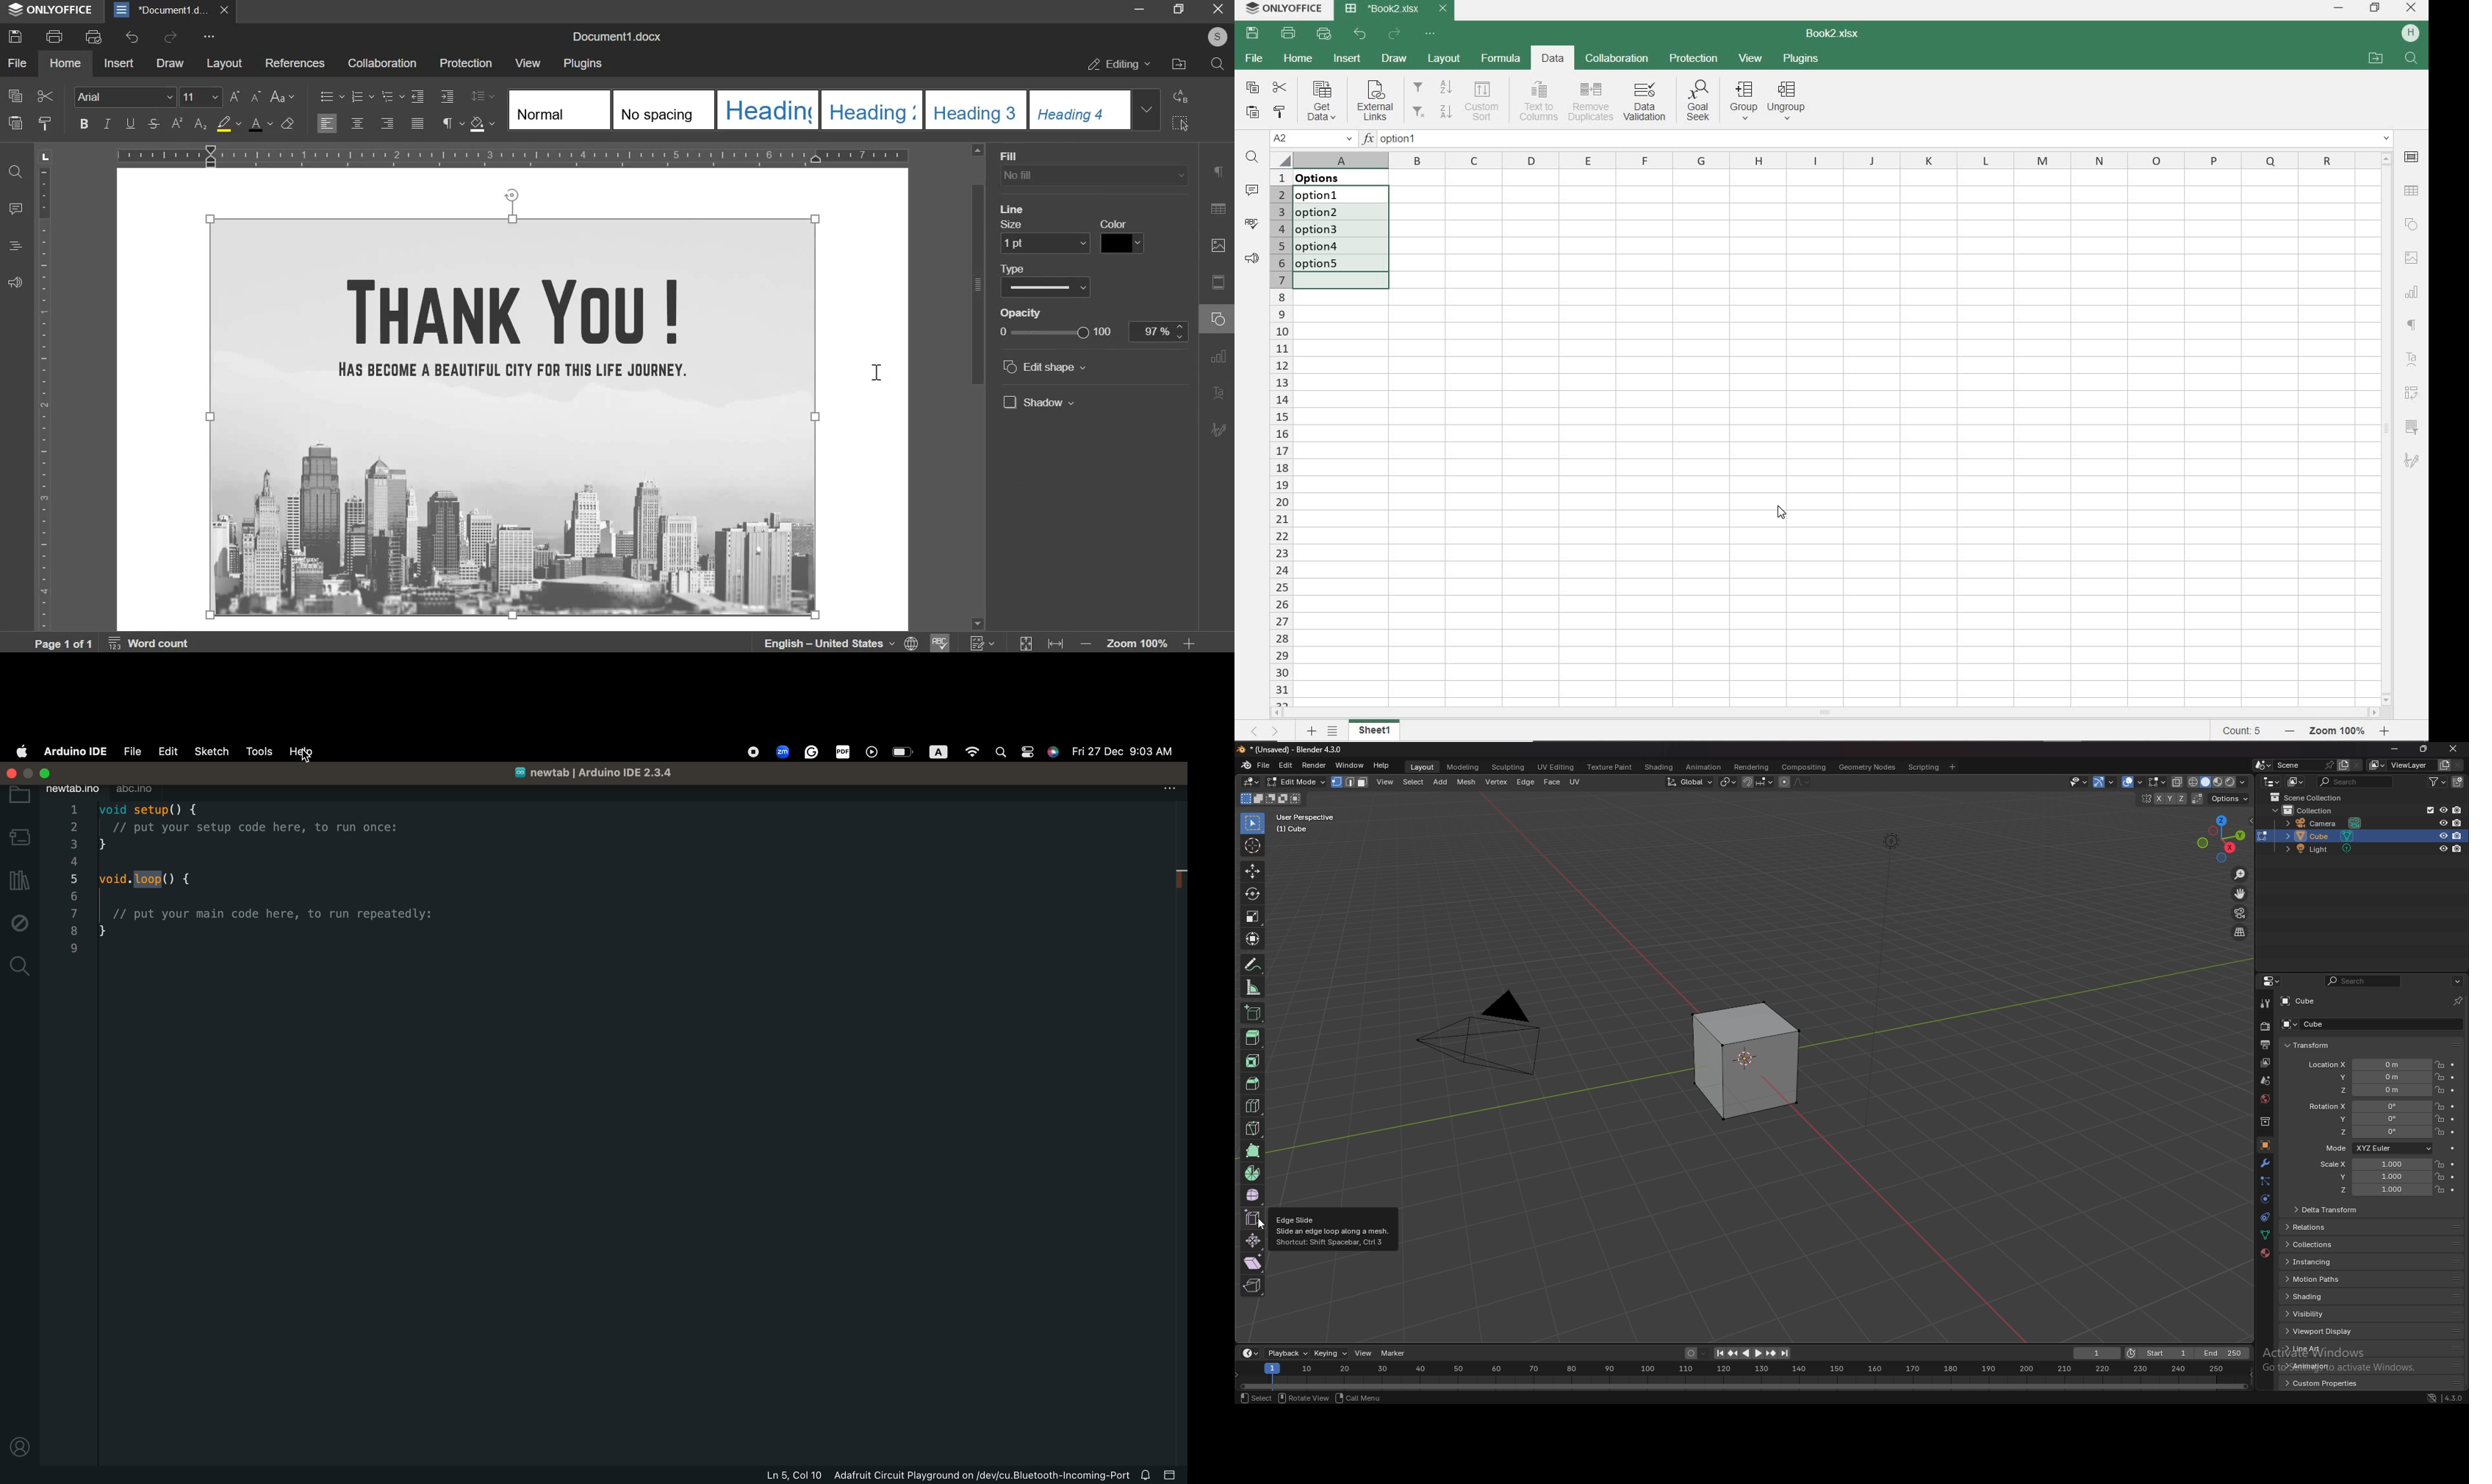 The width and height of the screenshot is (2492, 1484). What do you see at coordinates (75, 751) in the screenshot?
I see `Arduino IDE` at bounding box center [75, 751].